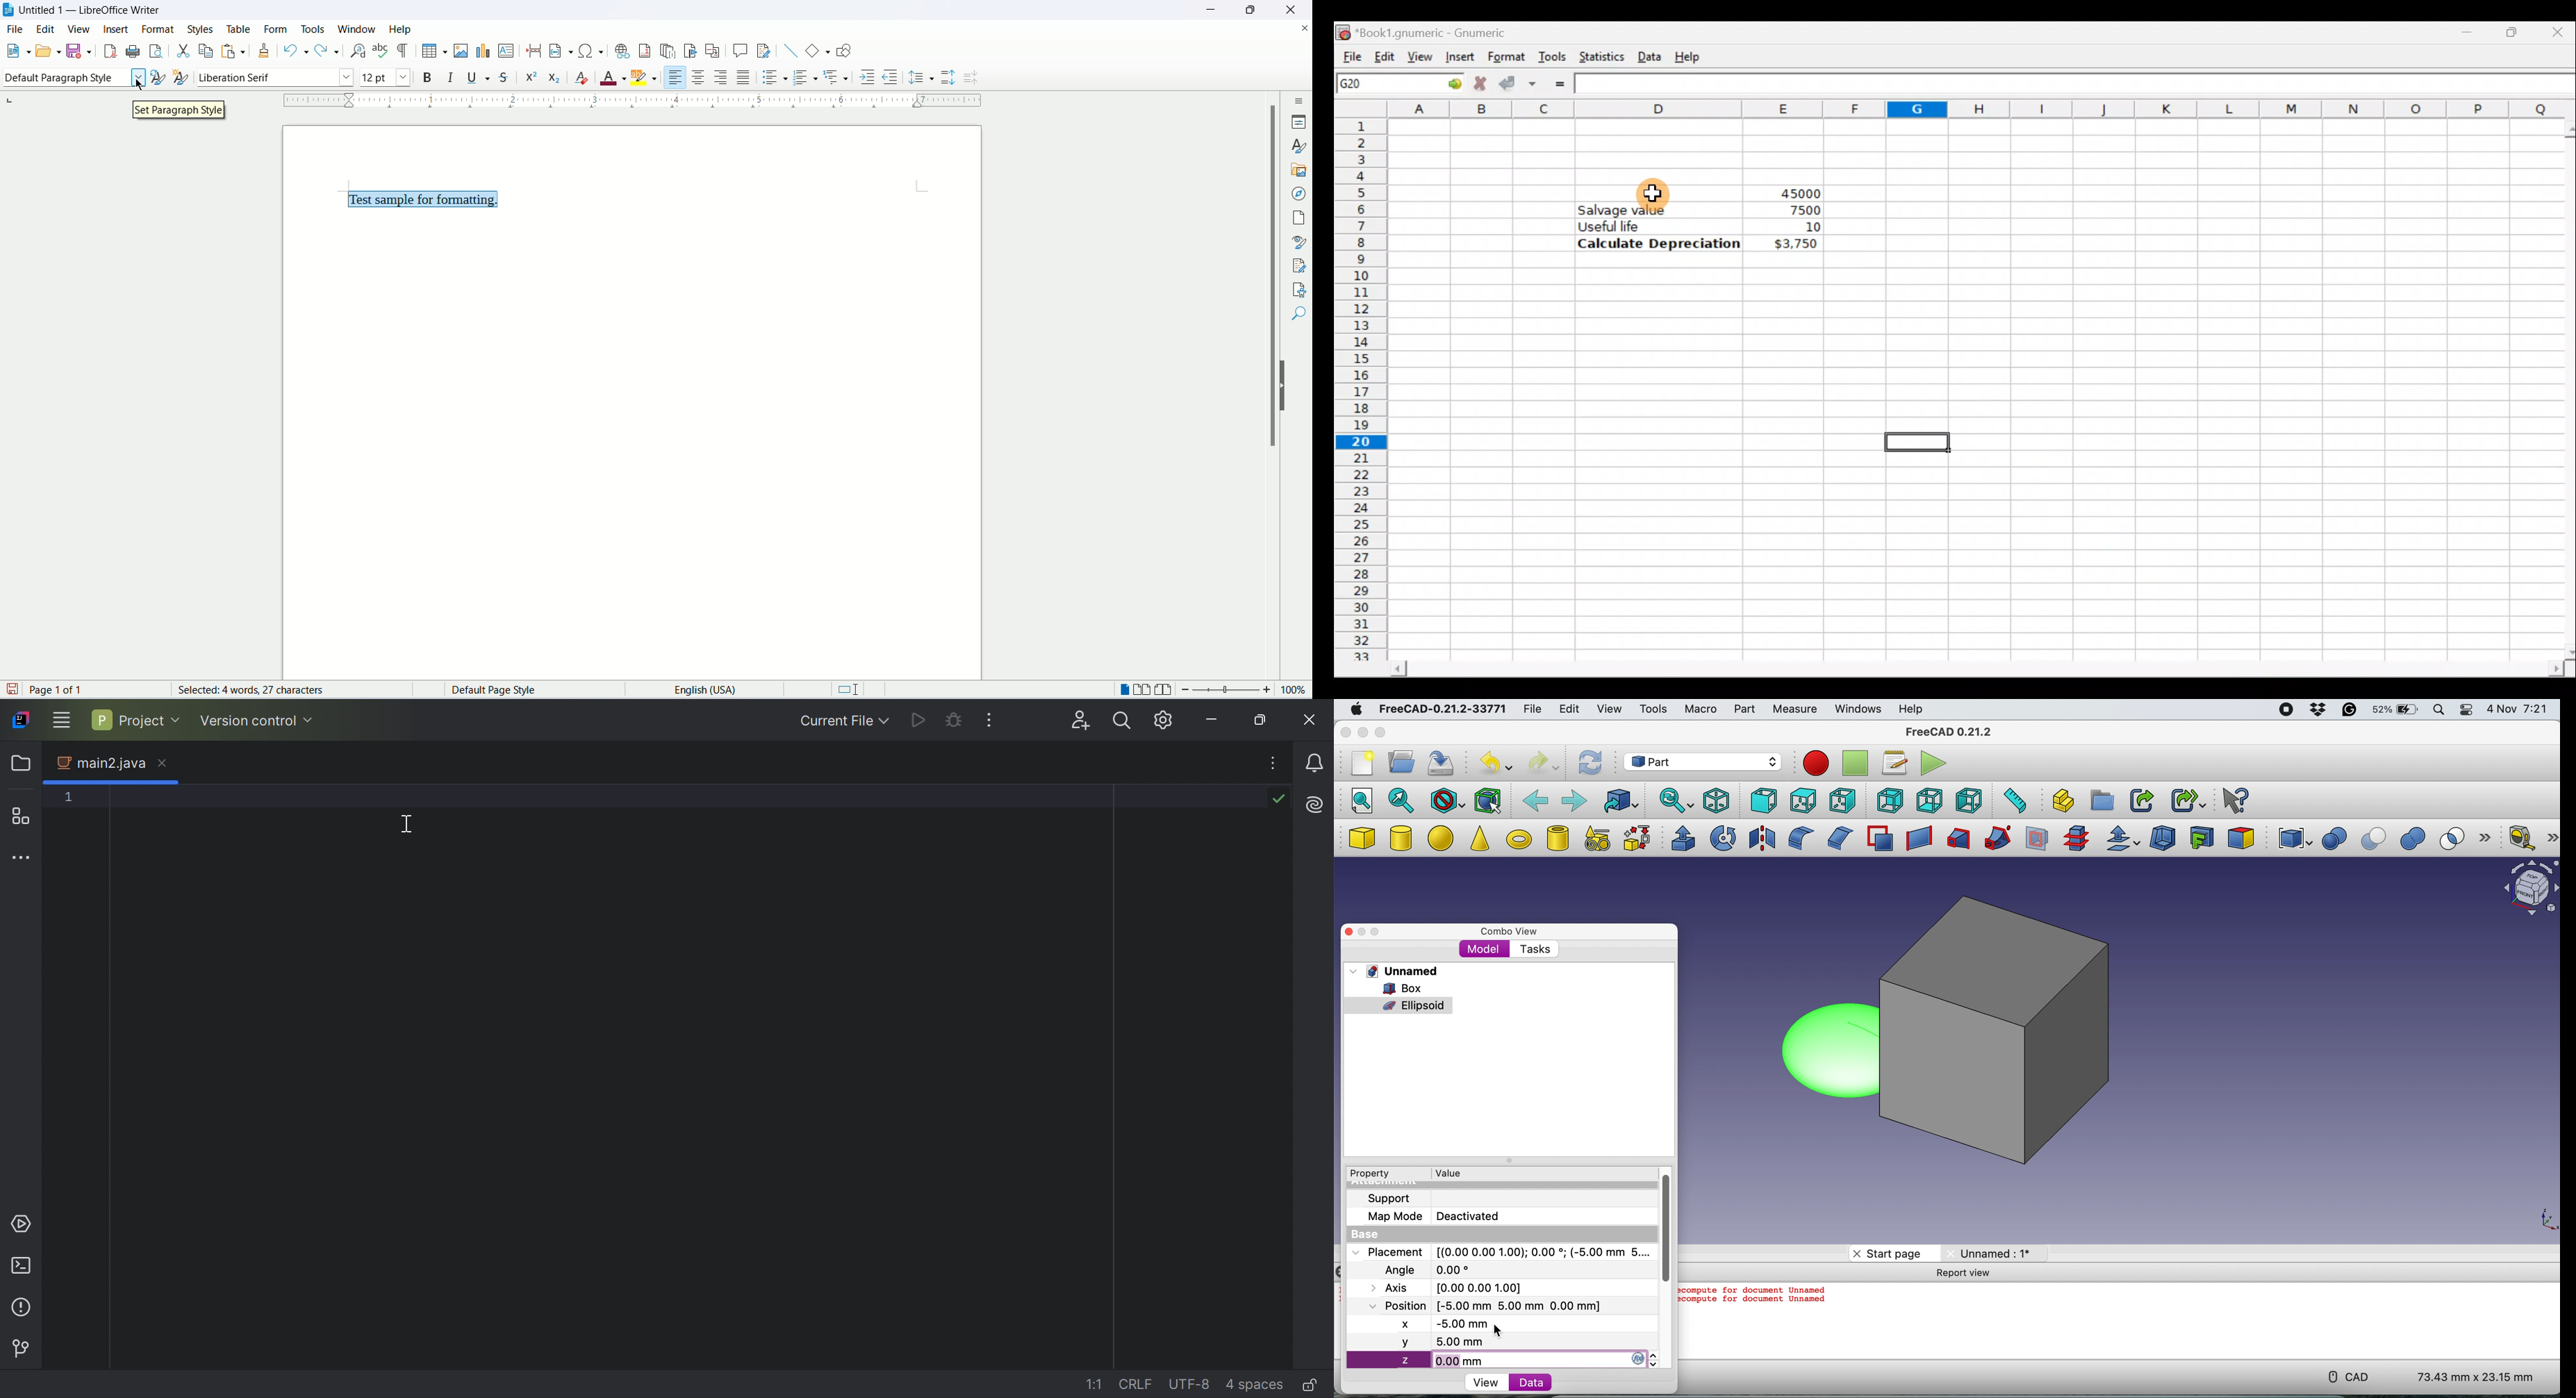 The width and height of the screenshot is (2576, 1400). I want to click on Make file read-only, so click(1307, 1386).